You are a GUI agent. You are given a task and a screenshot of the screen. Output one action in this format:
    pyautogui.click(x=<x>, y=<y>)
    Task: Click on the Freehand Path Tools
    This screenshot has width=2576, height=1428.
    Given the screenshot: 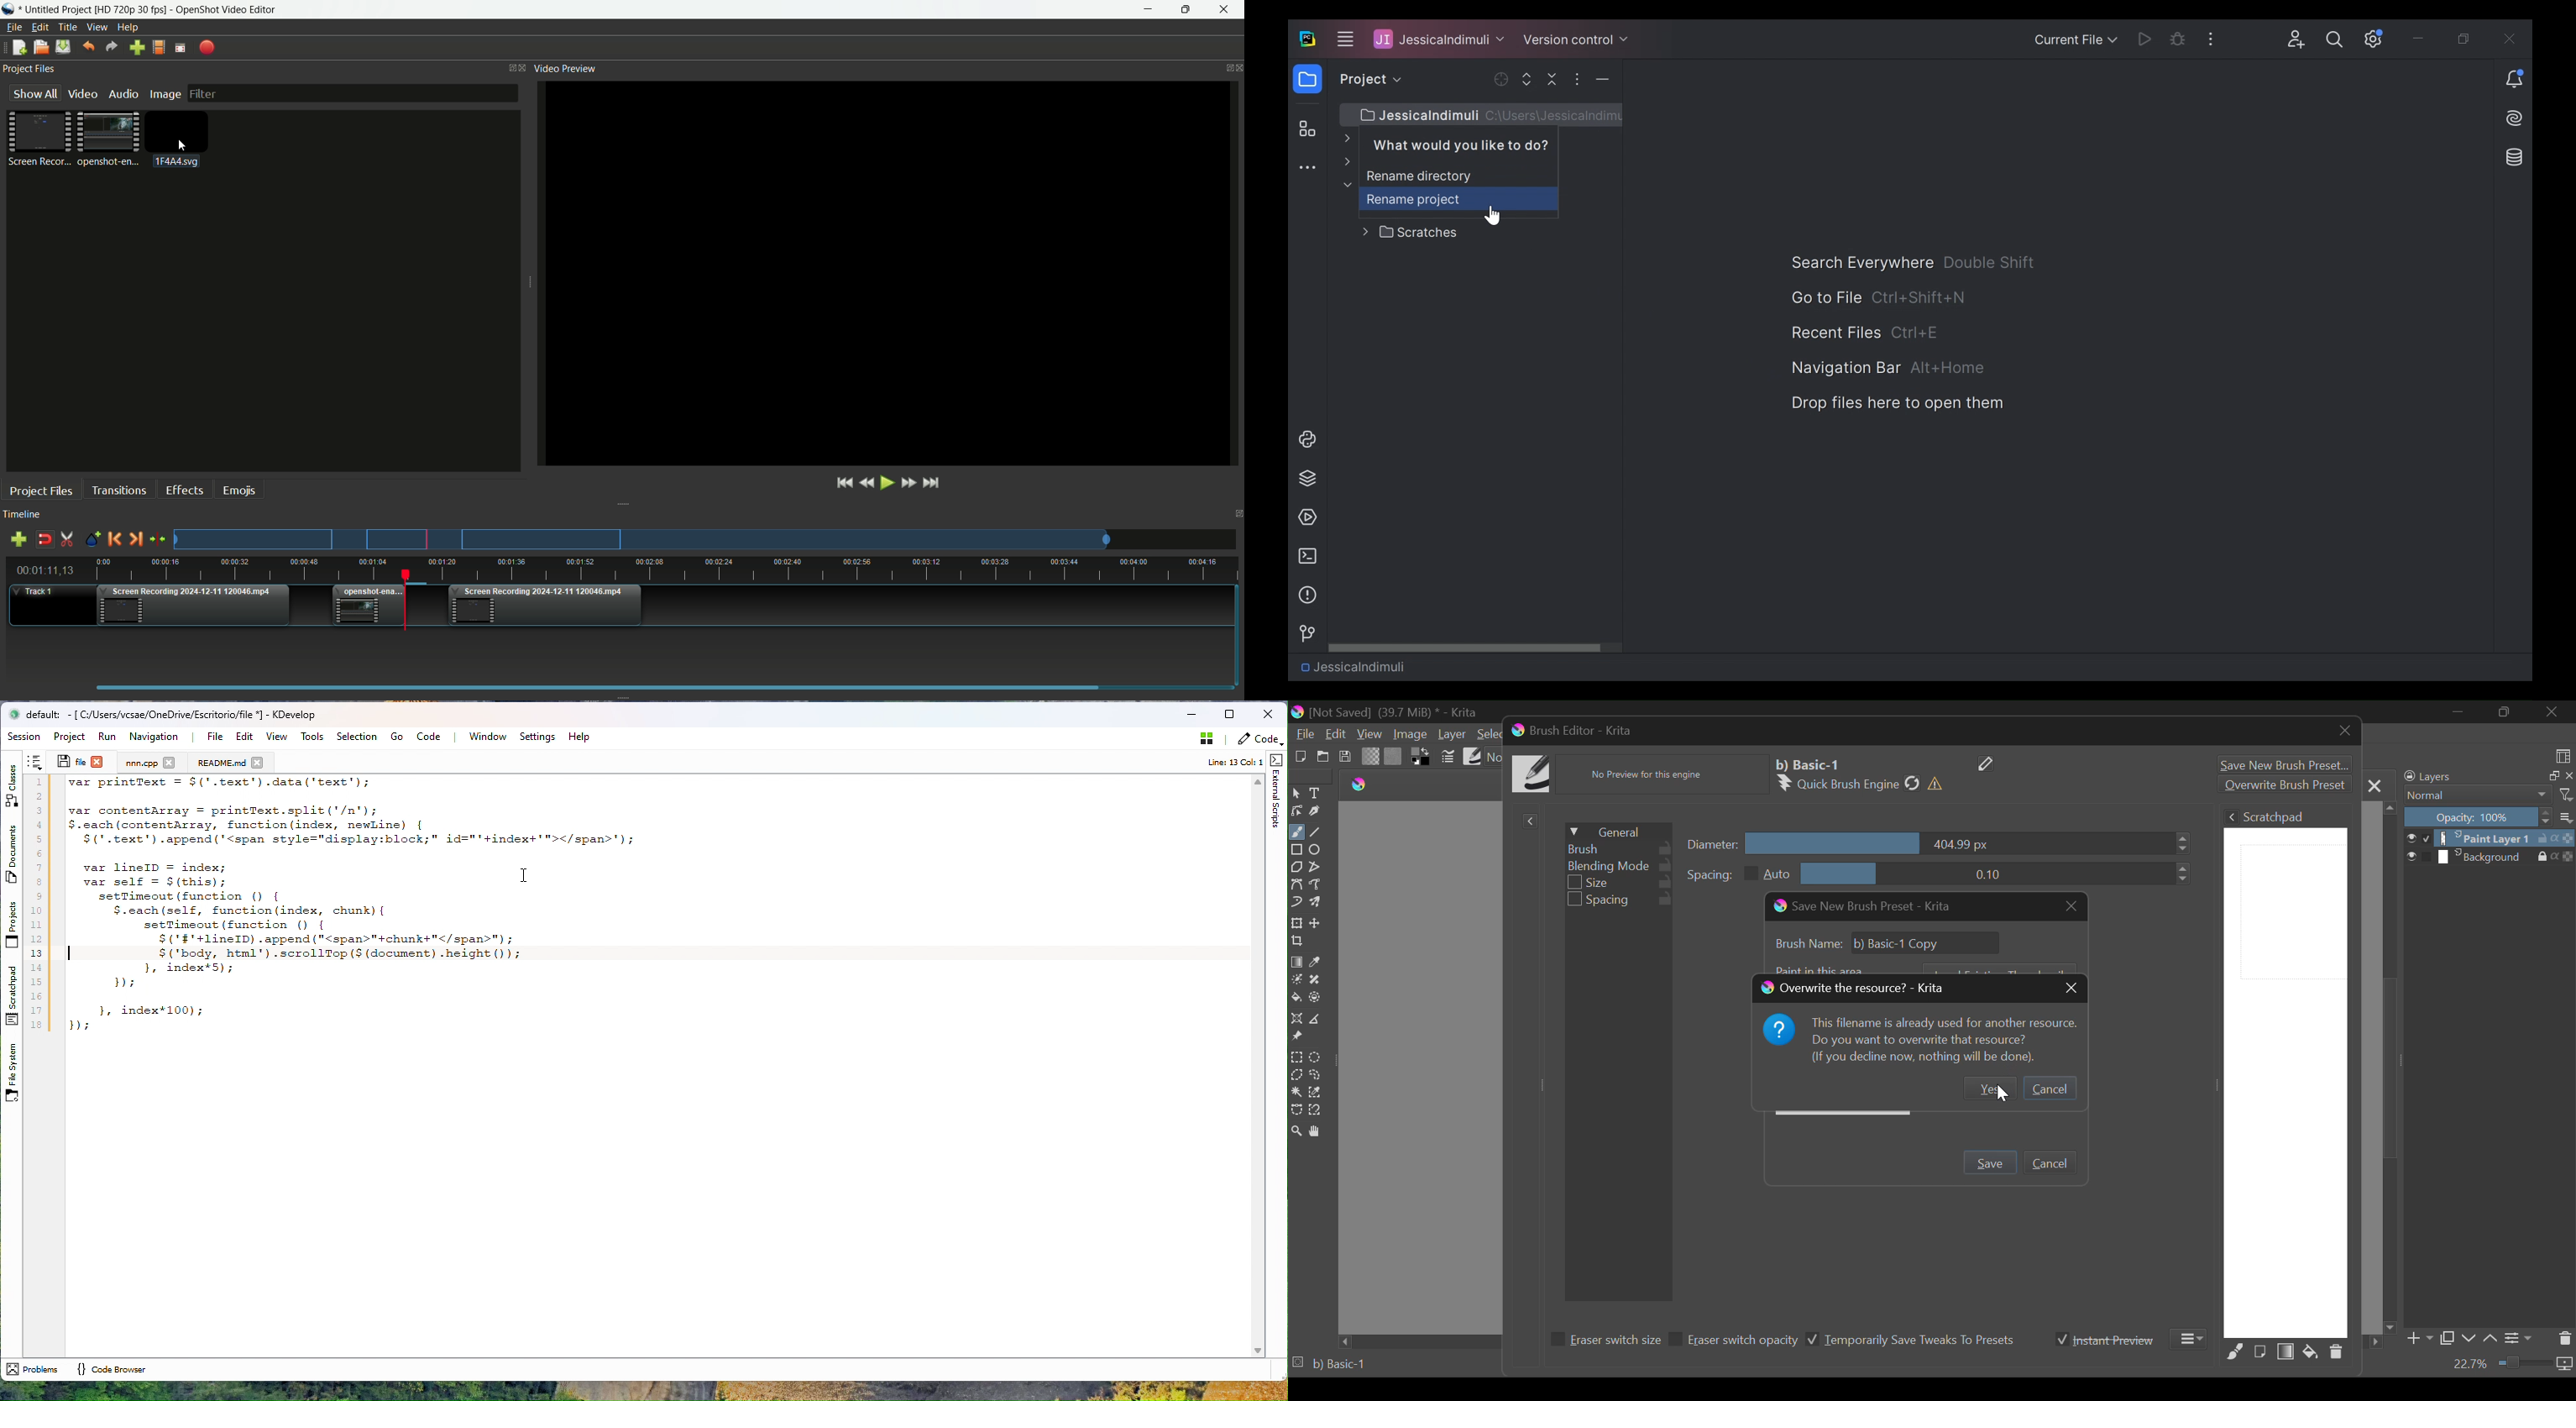 What is the action you would take?
    pyautogui.click(x=1320, y=884)
    